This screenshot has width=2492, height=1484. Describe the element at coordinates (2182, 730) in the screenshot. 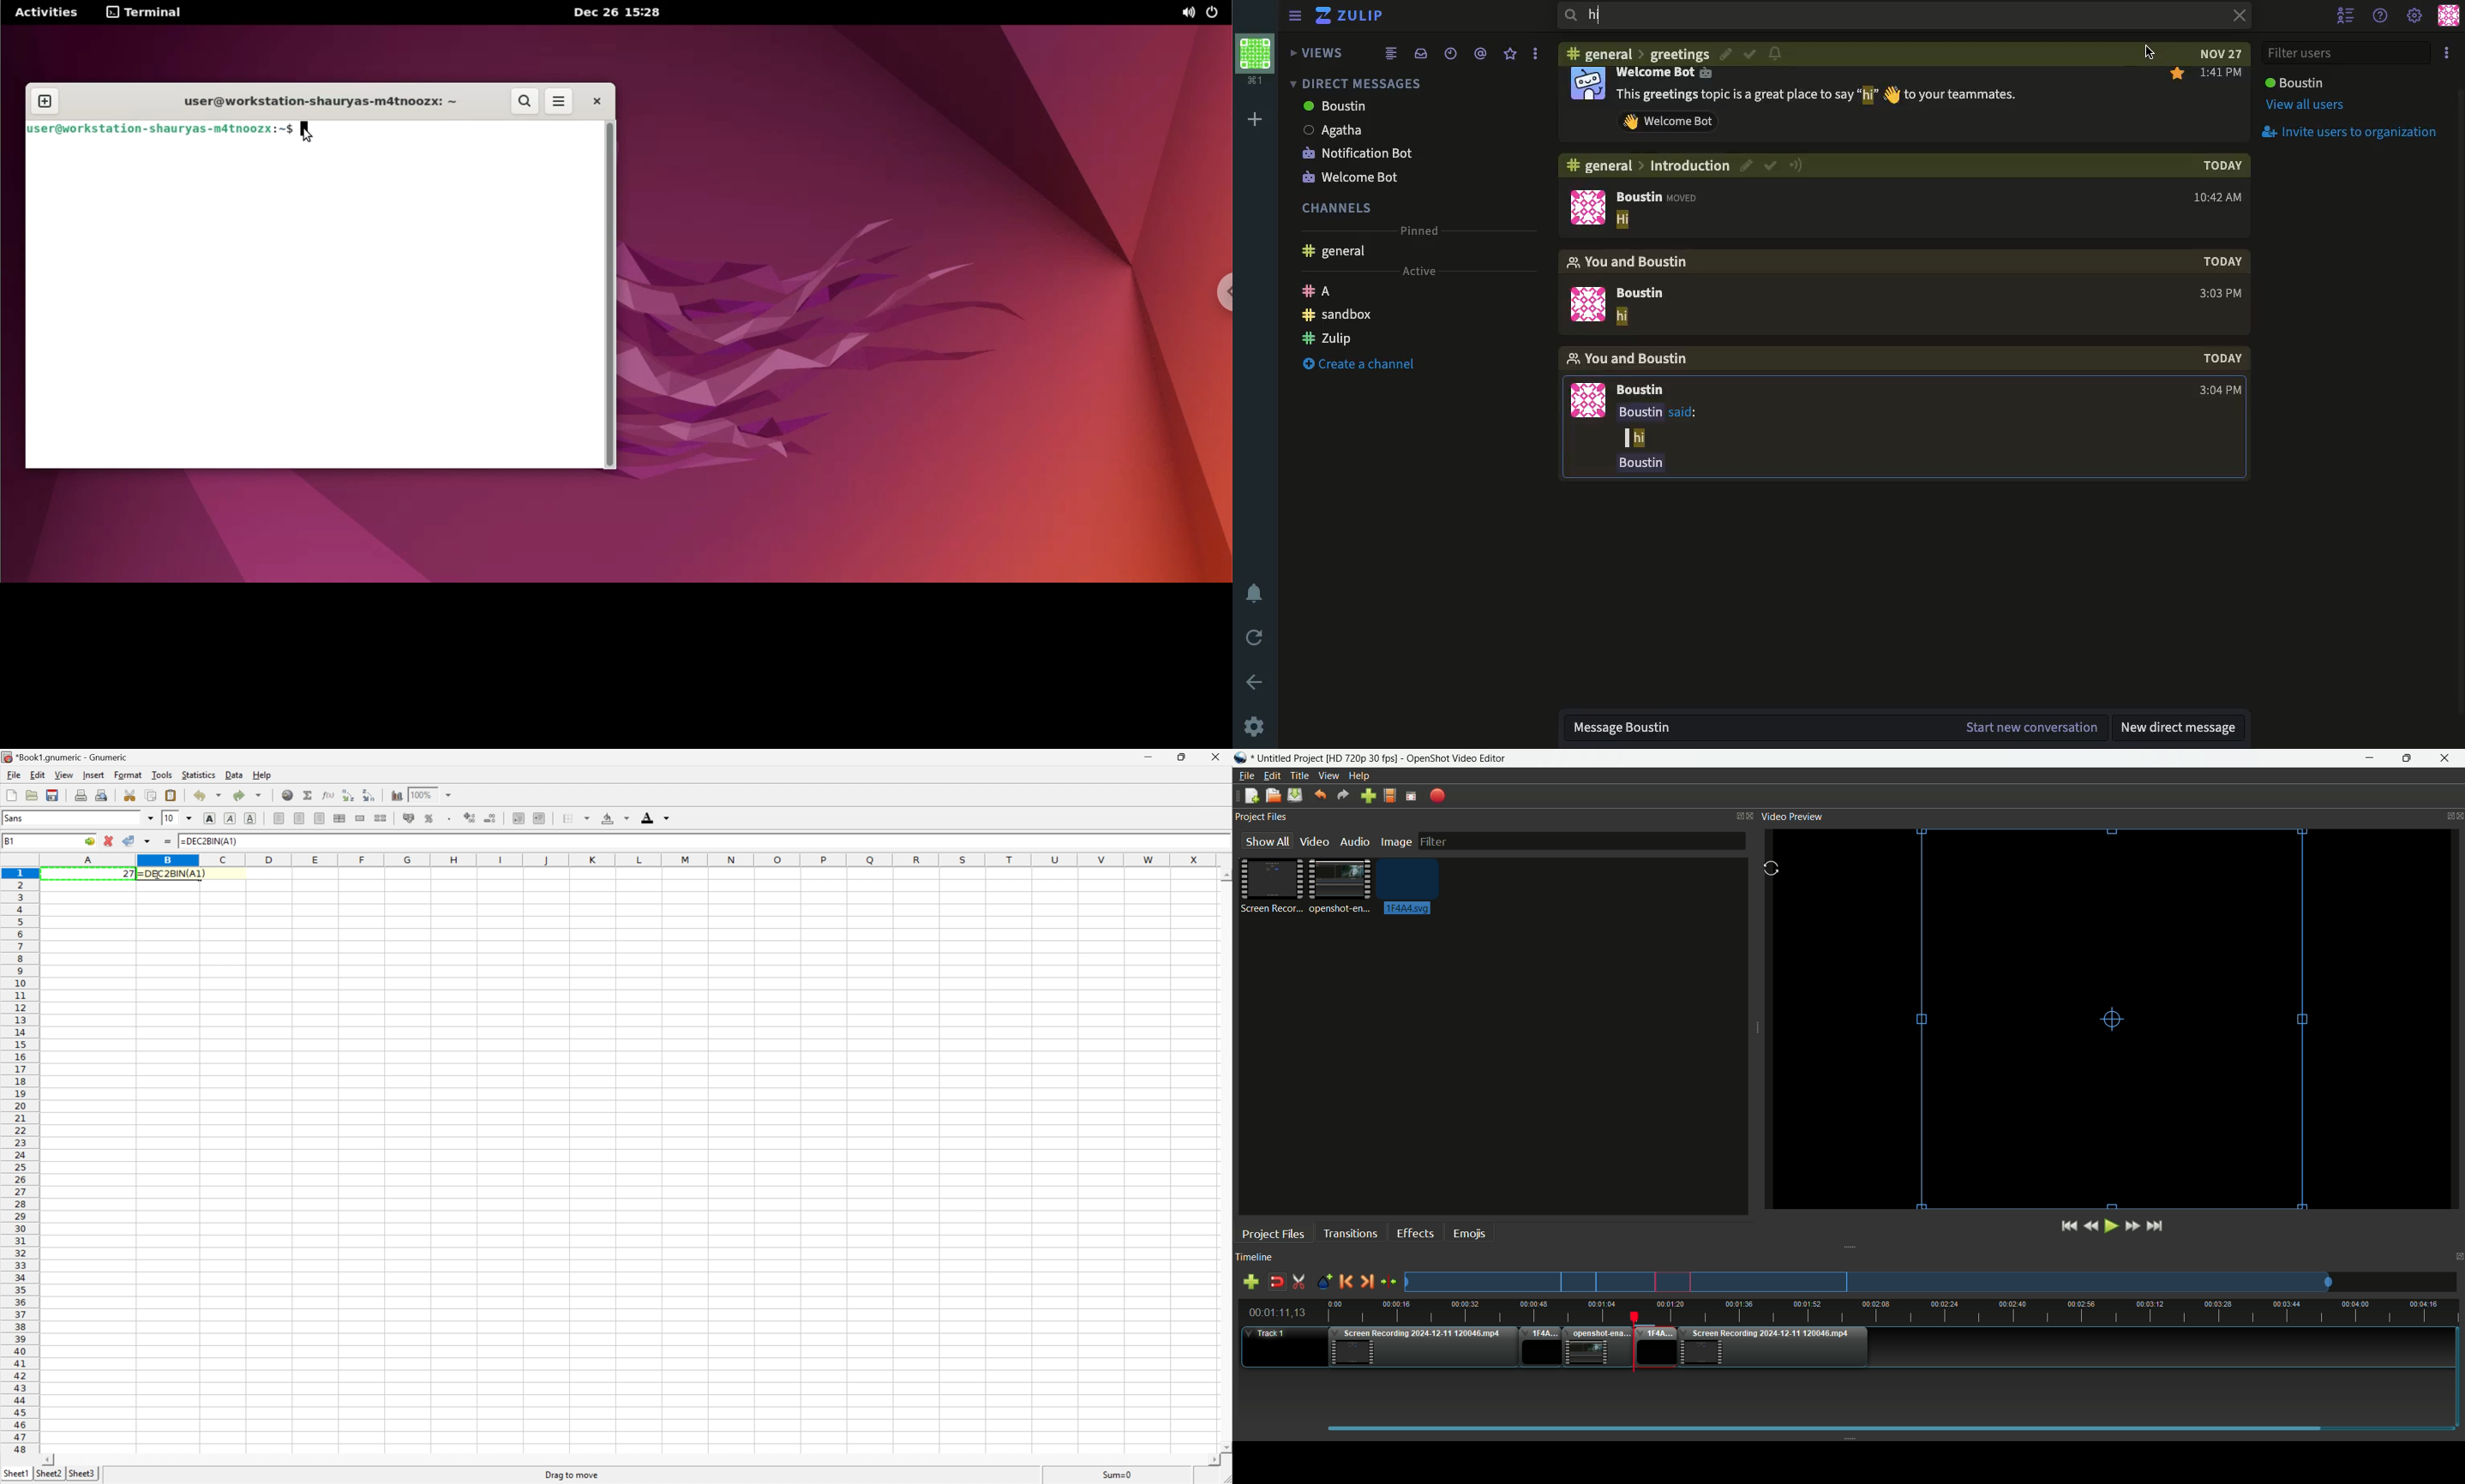

I see `New DM` at that location.